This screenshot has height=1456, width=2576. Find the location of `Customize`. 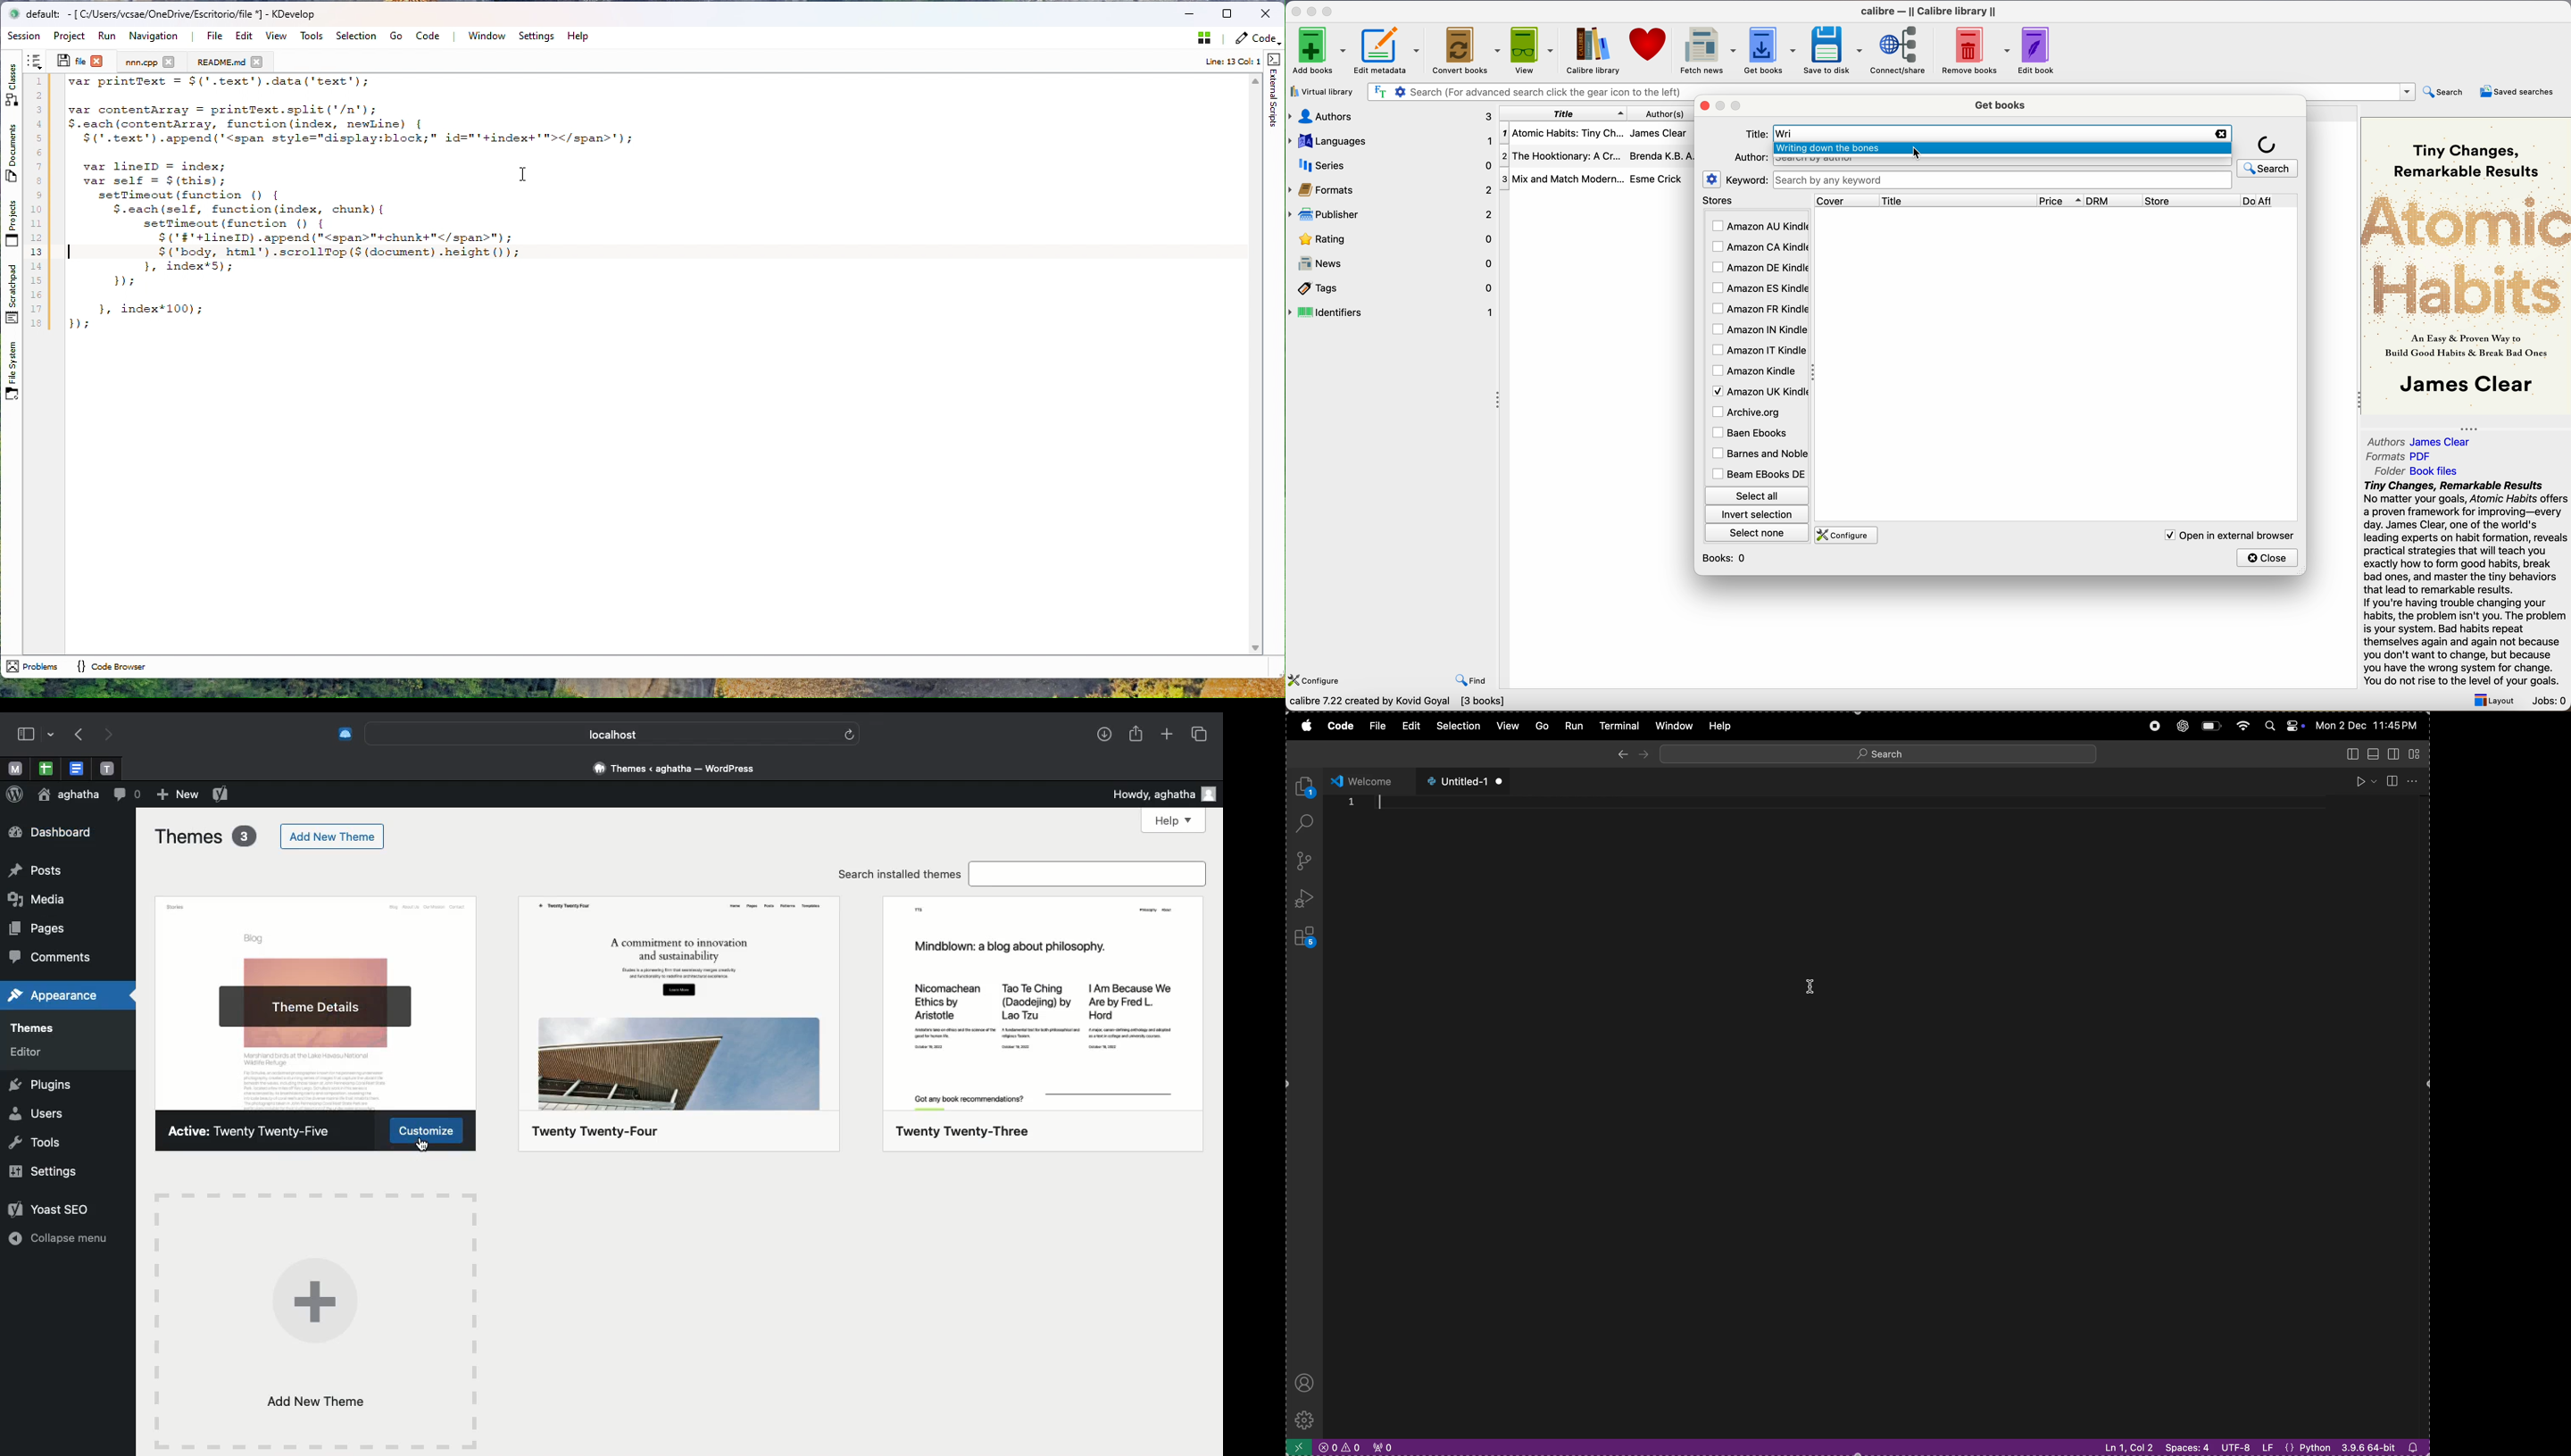

Customize is located at coordinates (428, 1133).